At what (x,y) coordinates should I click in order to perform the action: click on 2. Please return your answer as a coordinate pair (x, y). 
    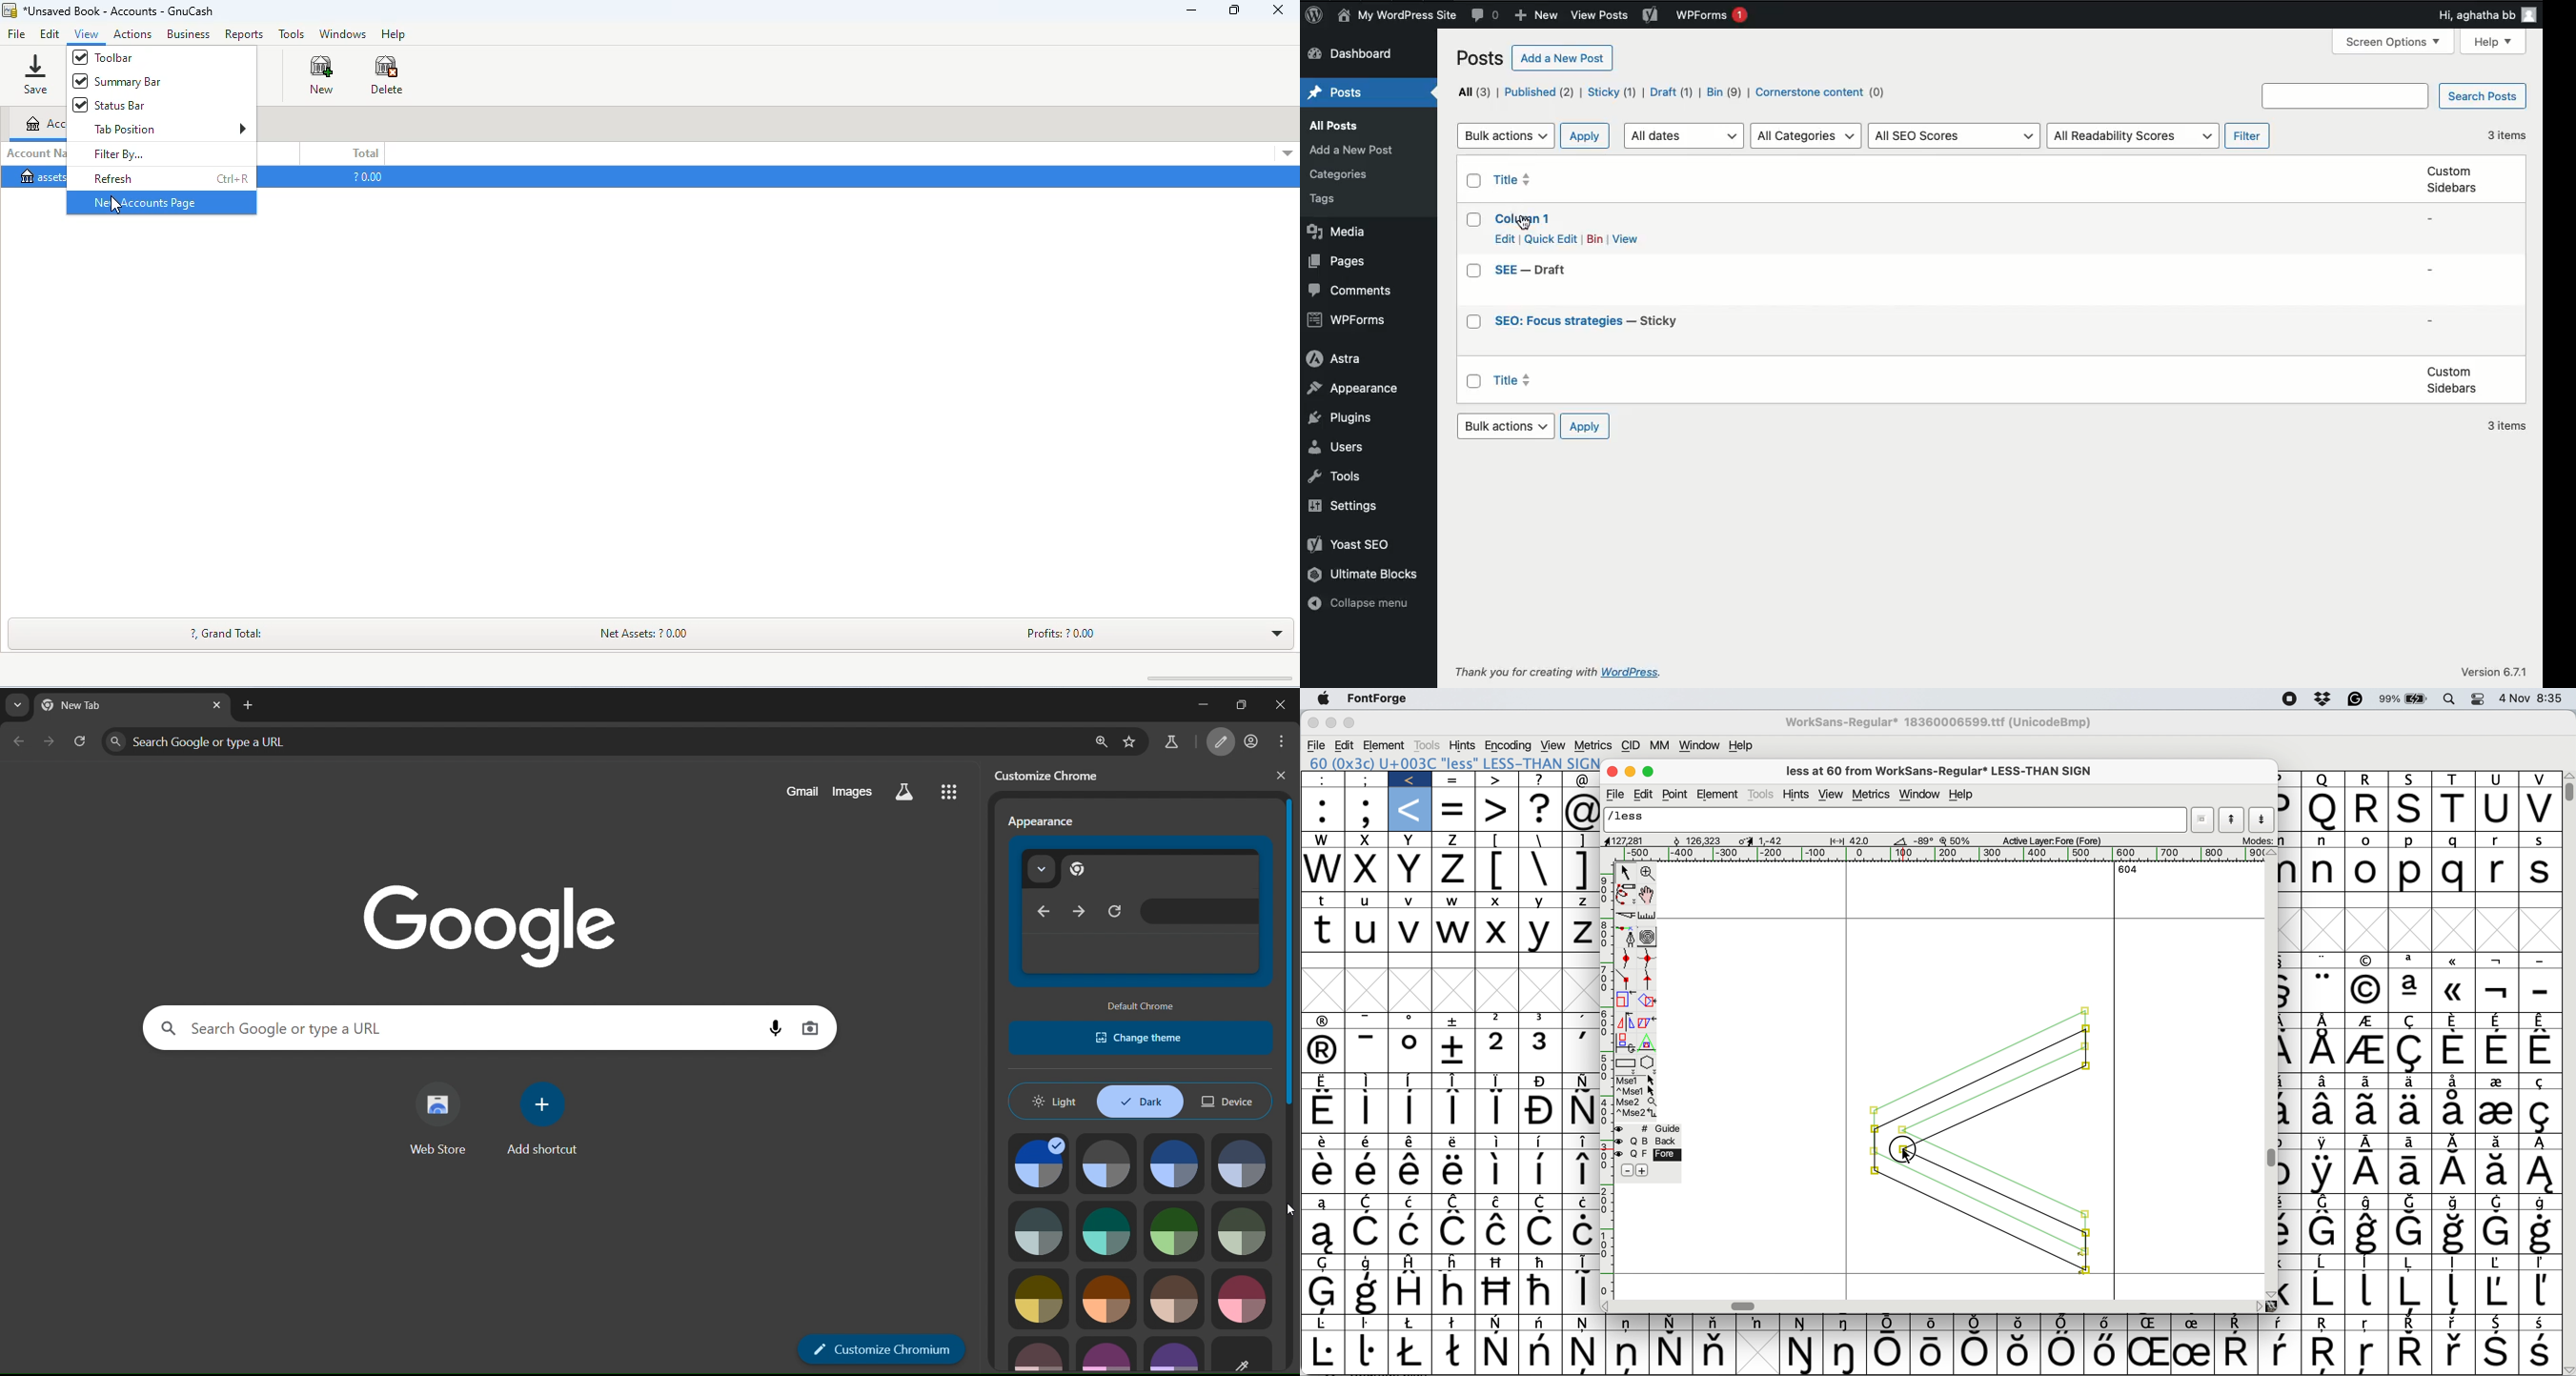
    Looking at the image, I should click on (1498, 1051).